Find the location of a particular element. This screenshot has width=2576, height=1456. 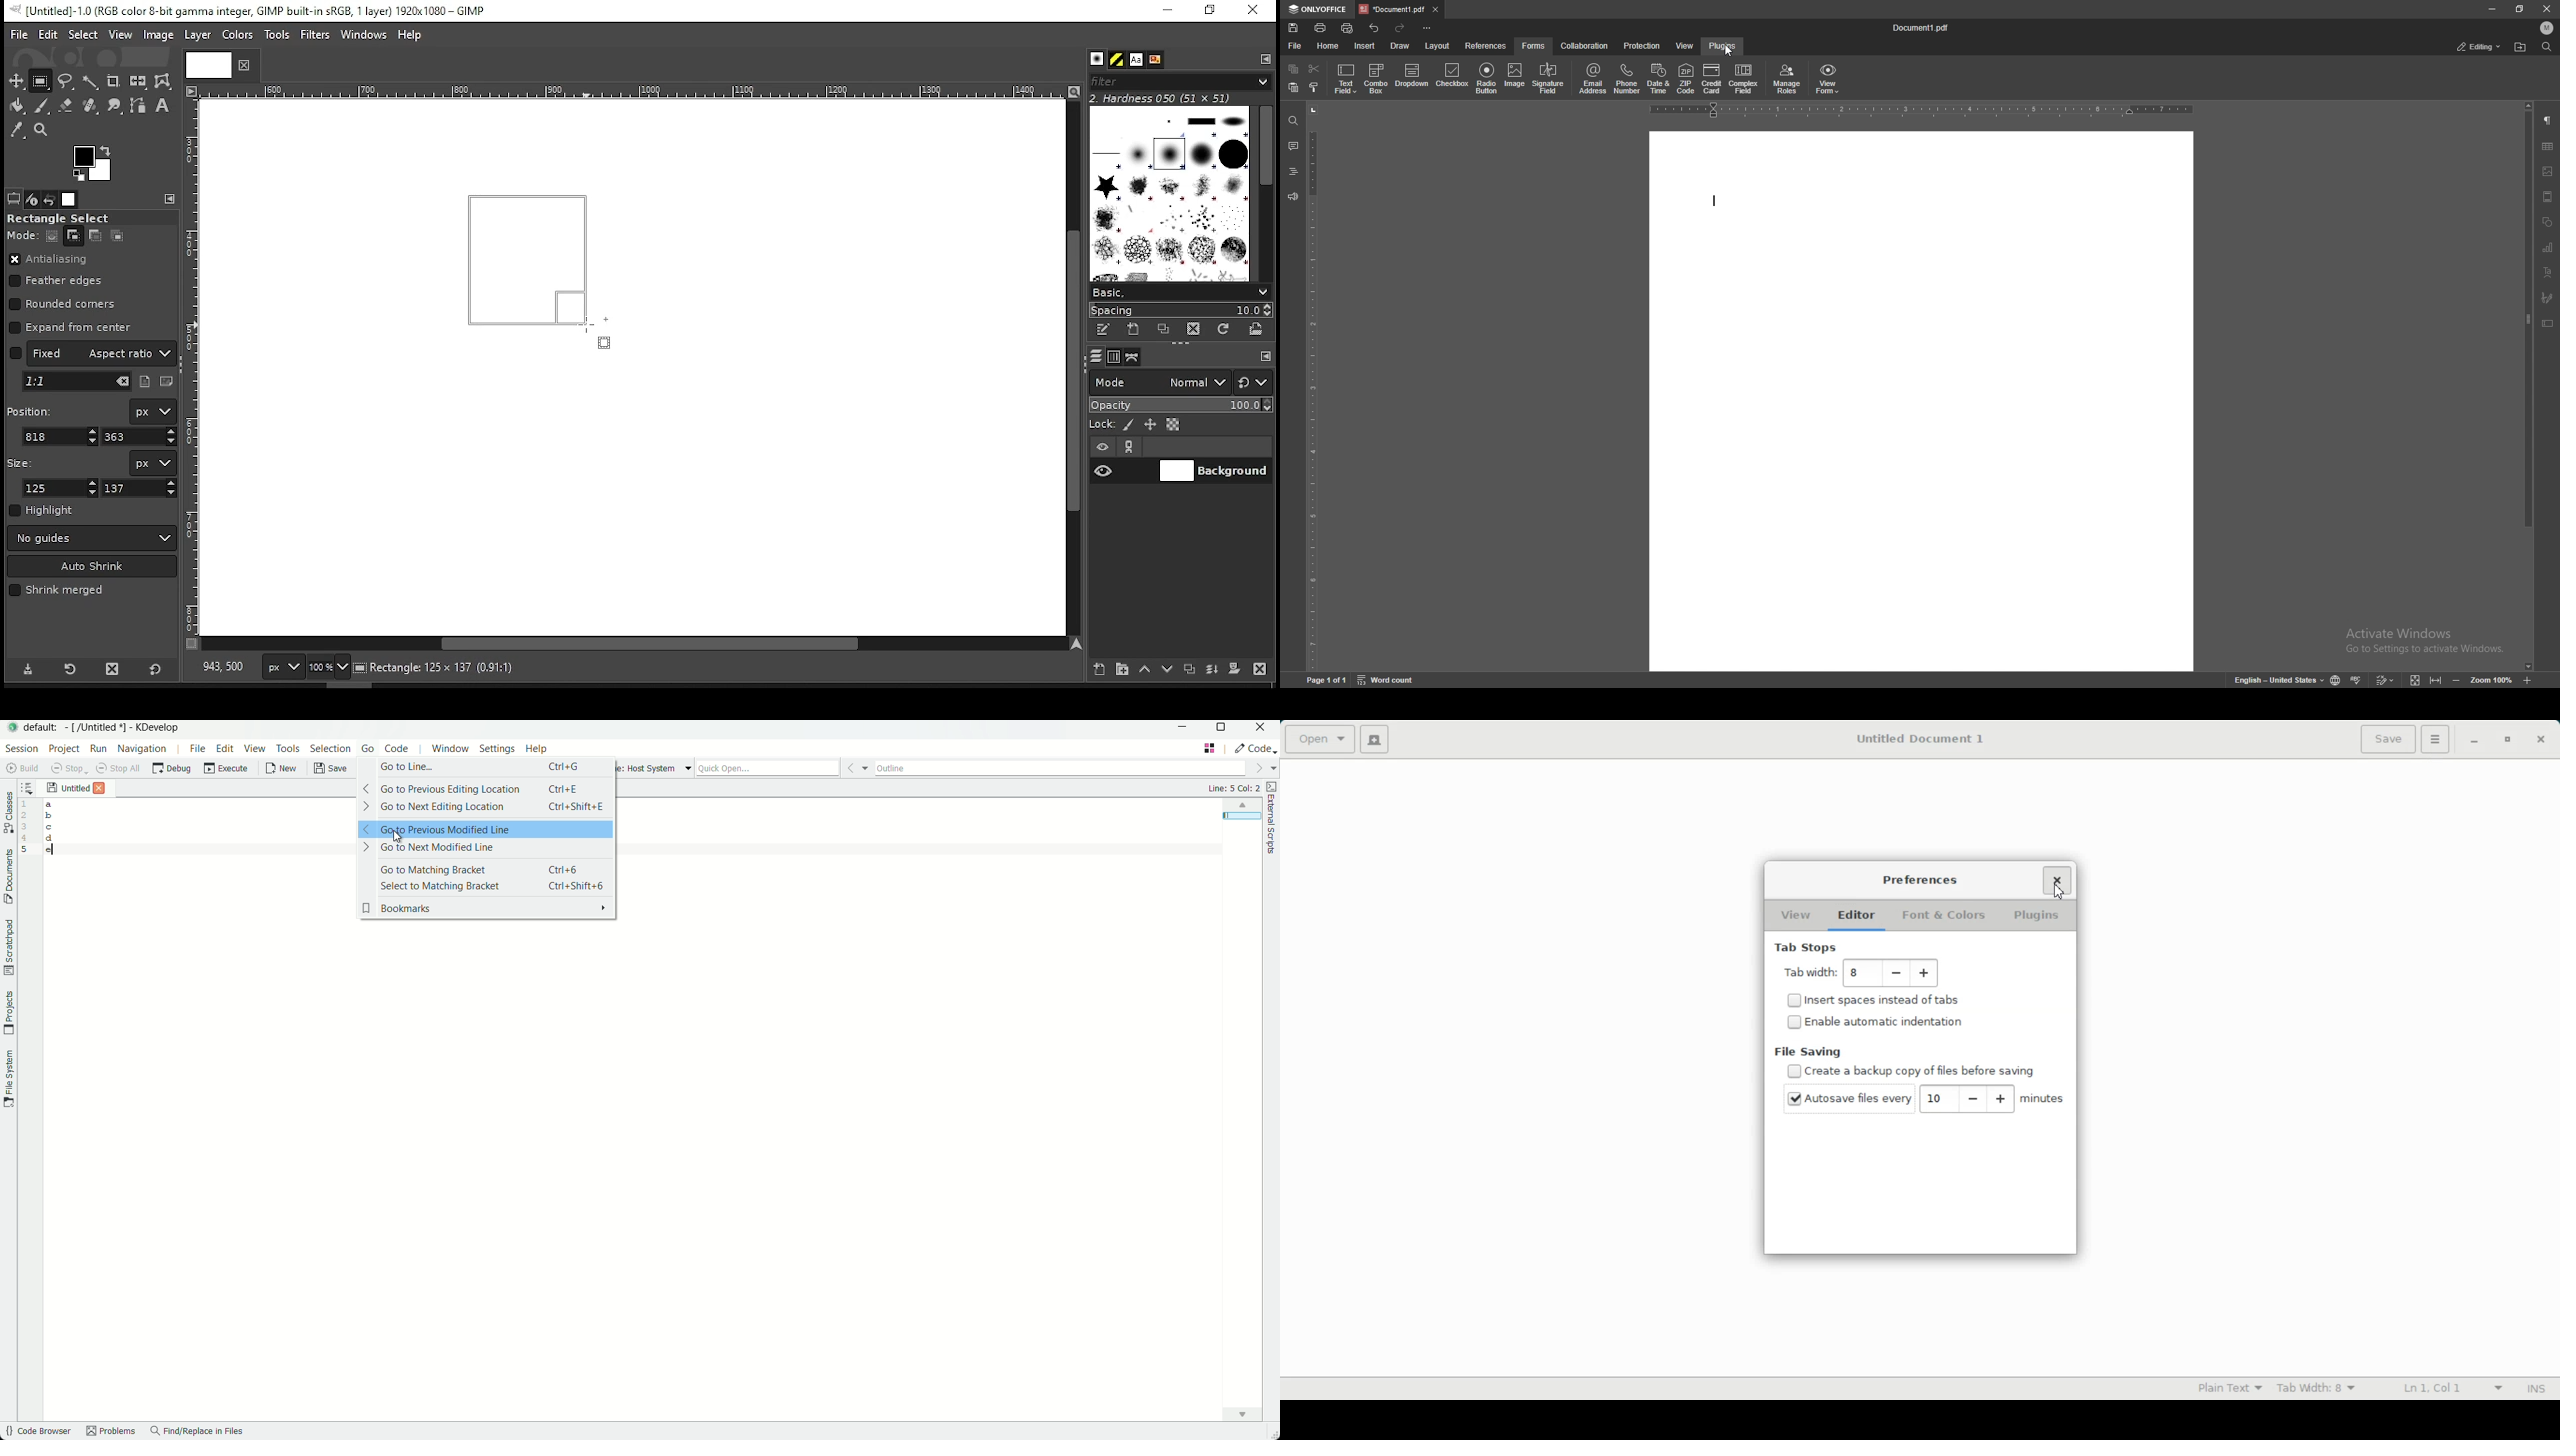

lock: is located at coordinates (1103, 426).